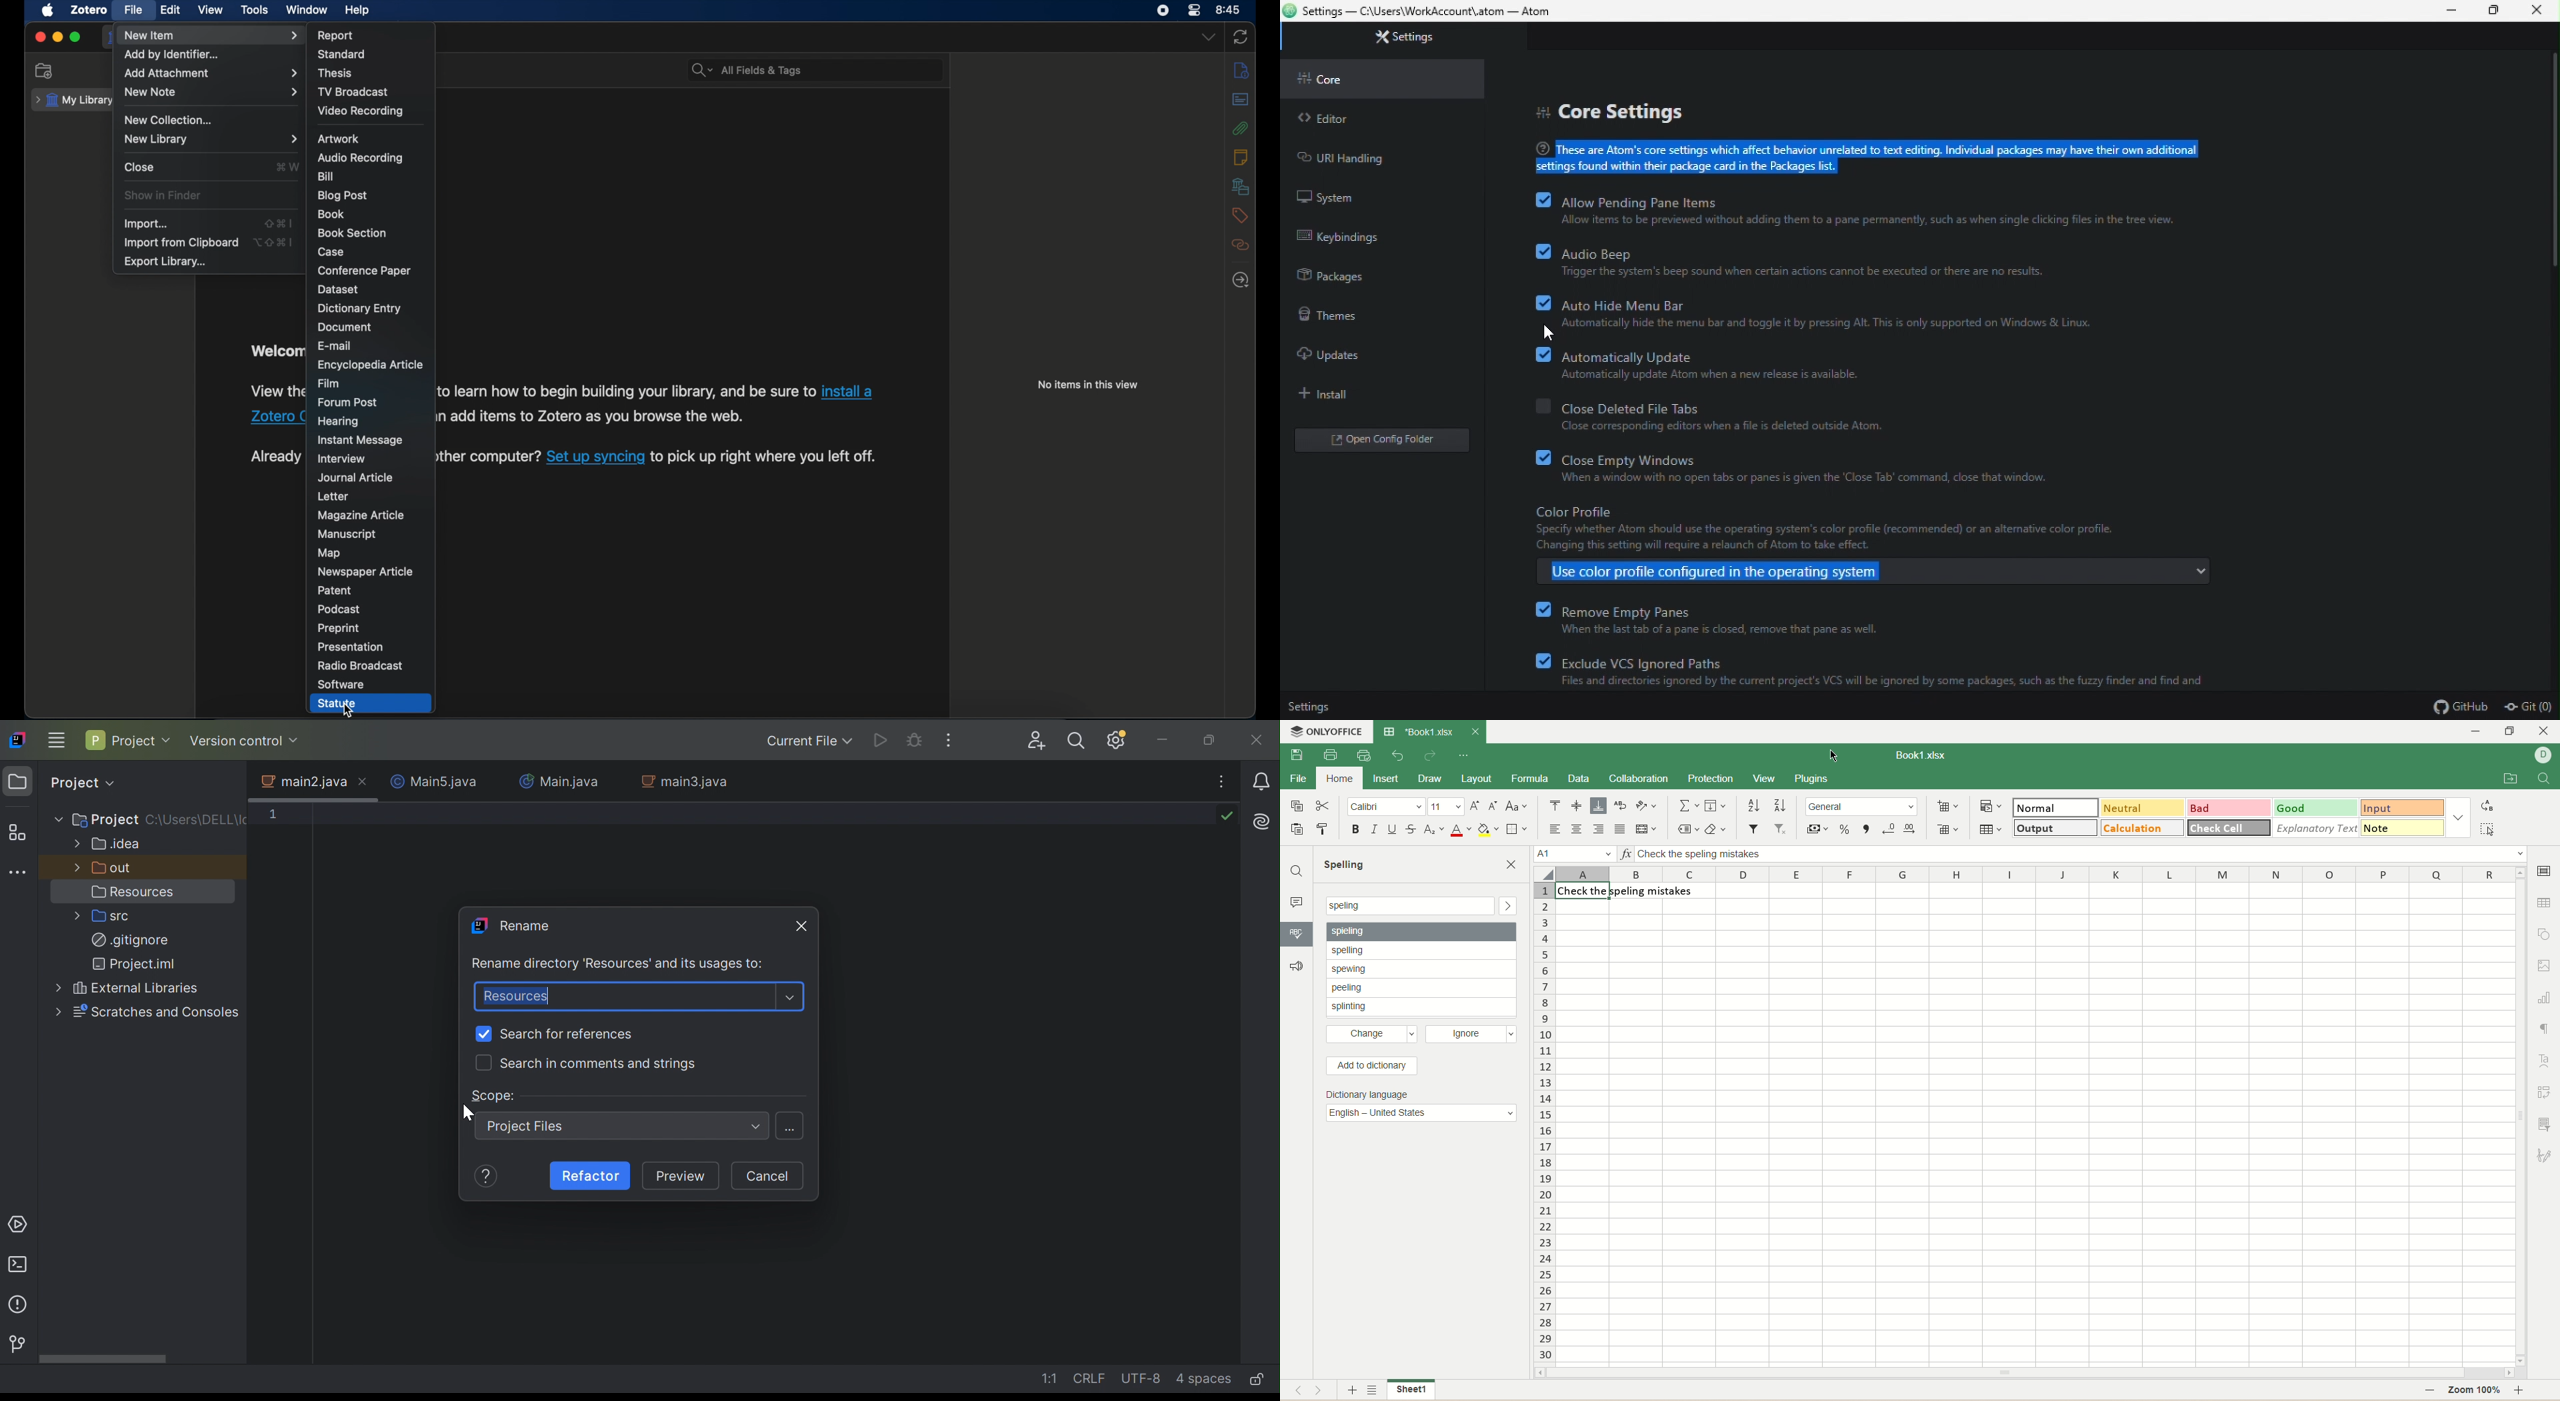 This screenshot has width=2576, height=1428. Describe the element at coordinates (1626, 854) in the screenshot. I see `insert function` at that location.